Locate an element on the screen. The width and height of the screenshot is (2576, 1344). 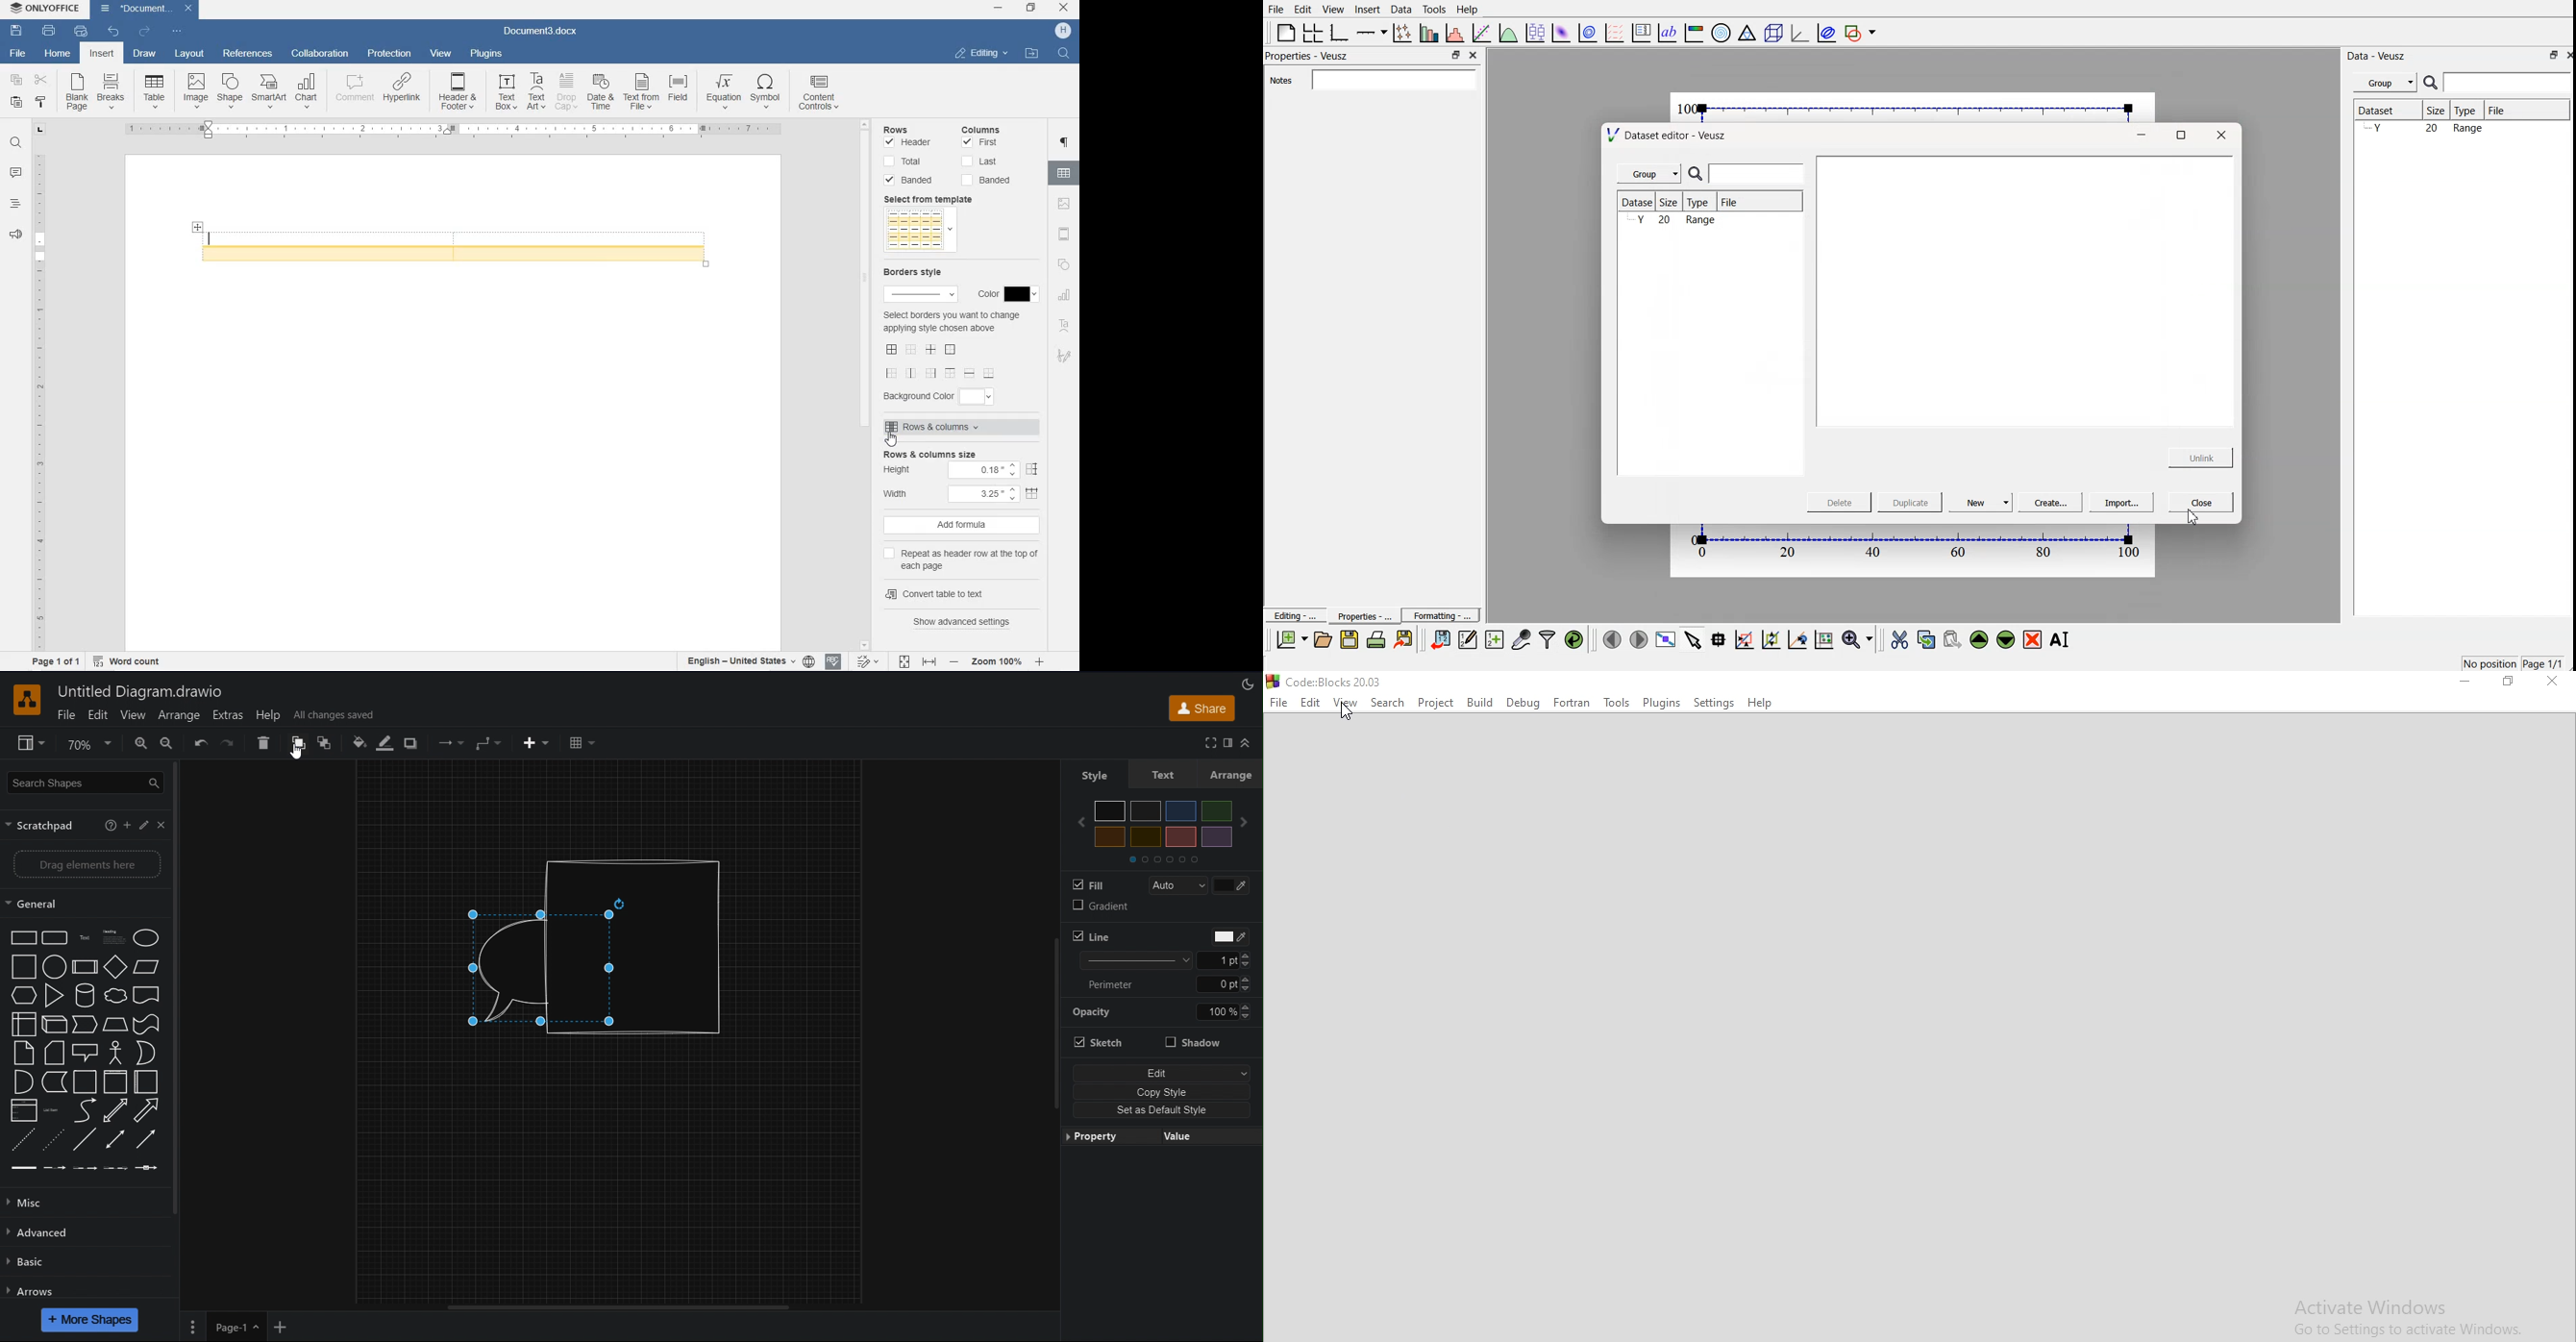
Untitled Diagram.drawio is located at coordinates (140, 691).